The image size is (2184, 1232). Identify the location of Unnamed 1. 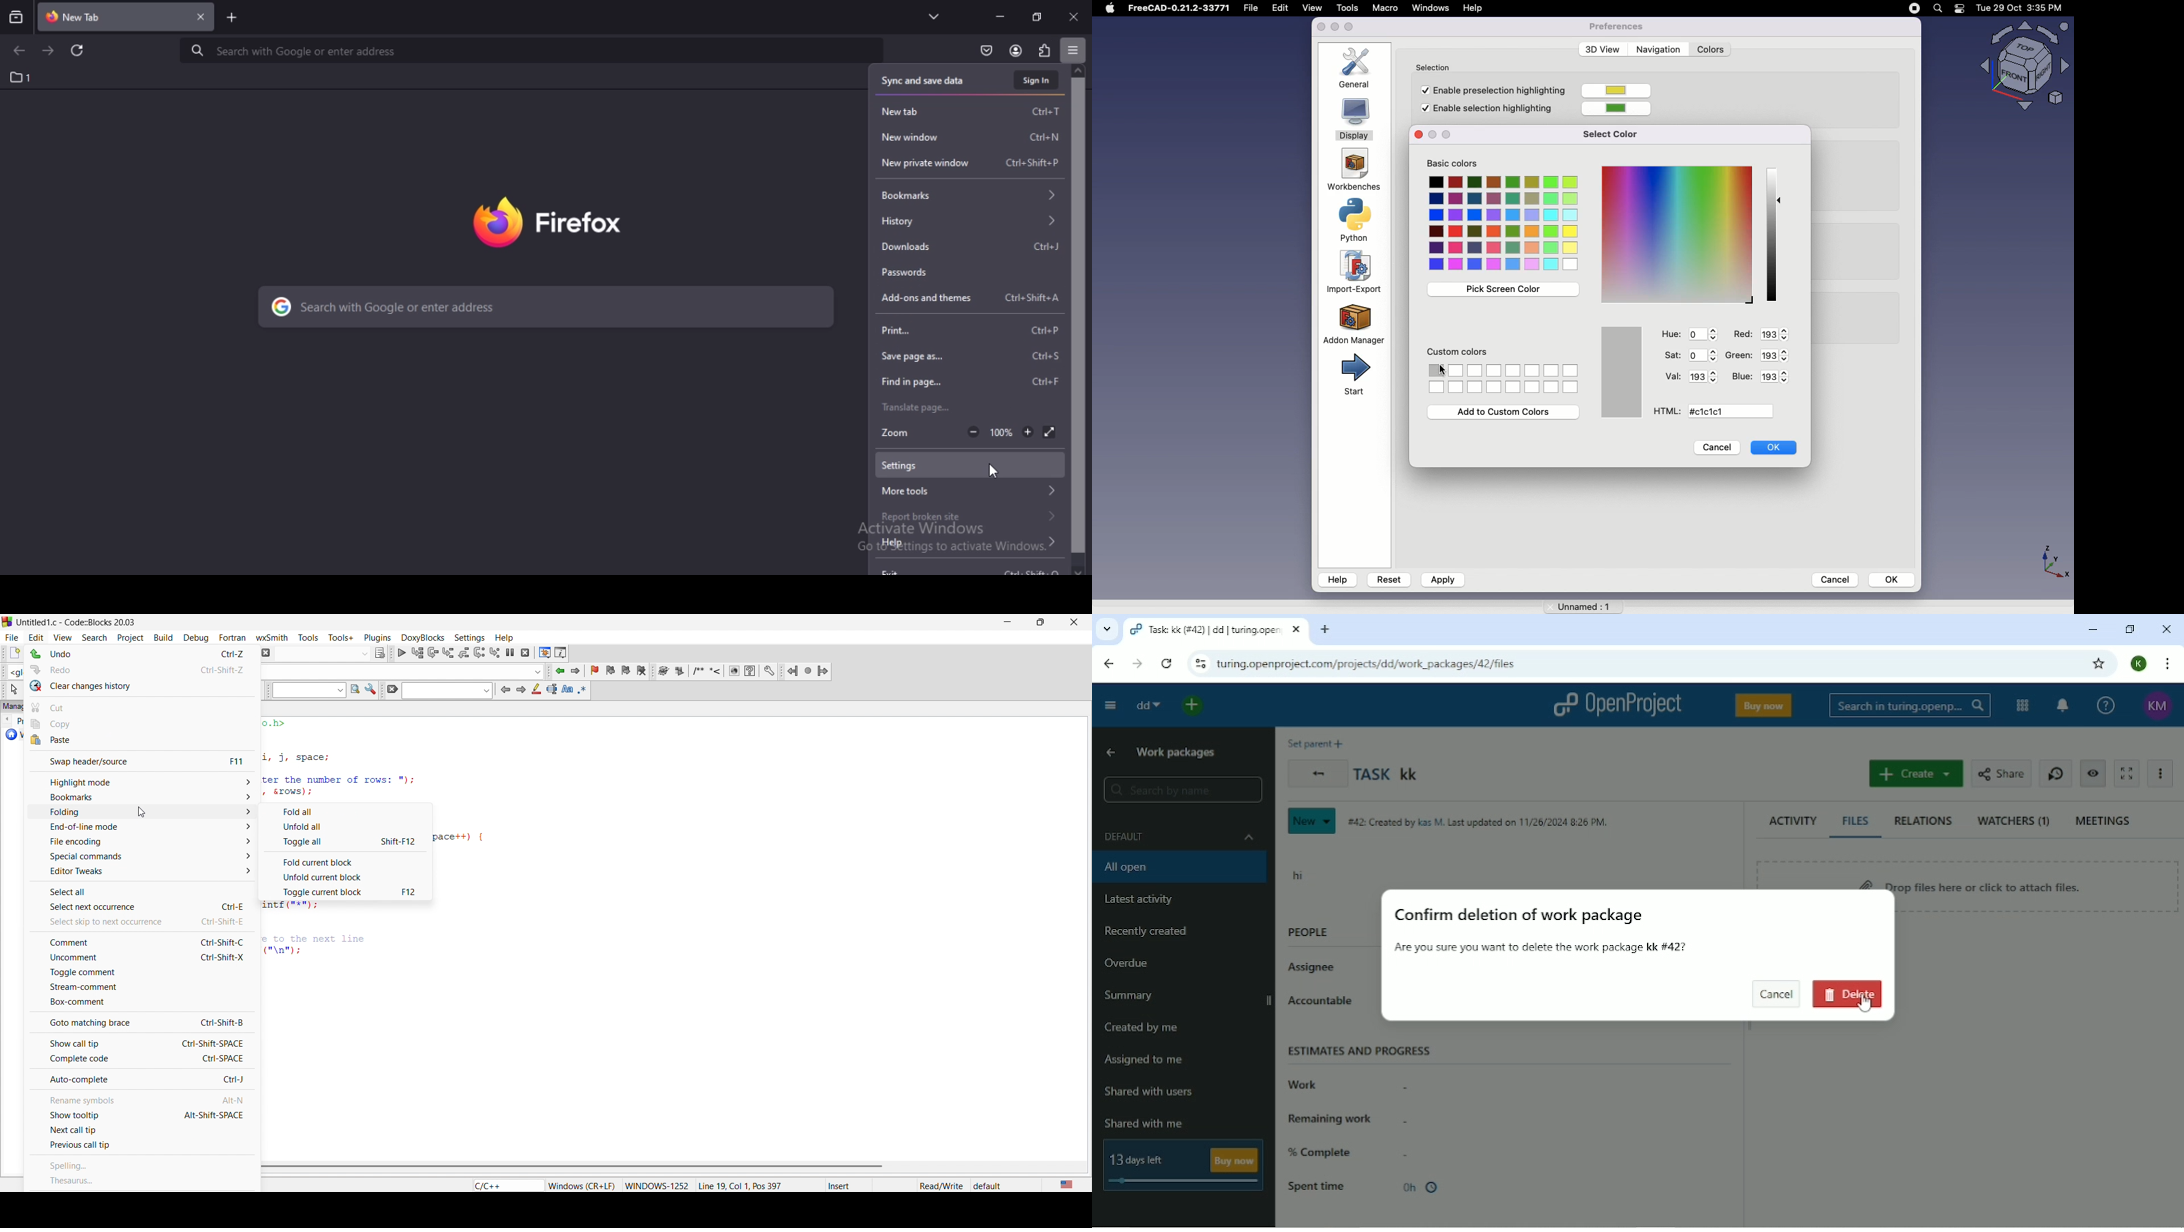
(1578, 604).